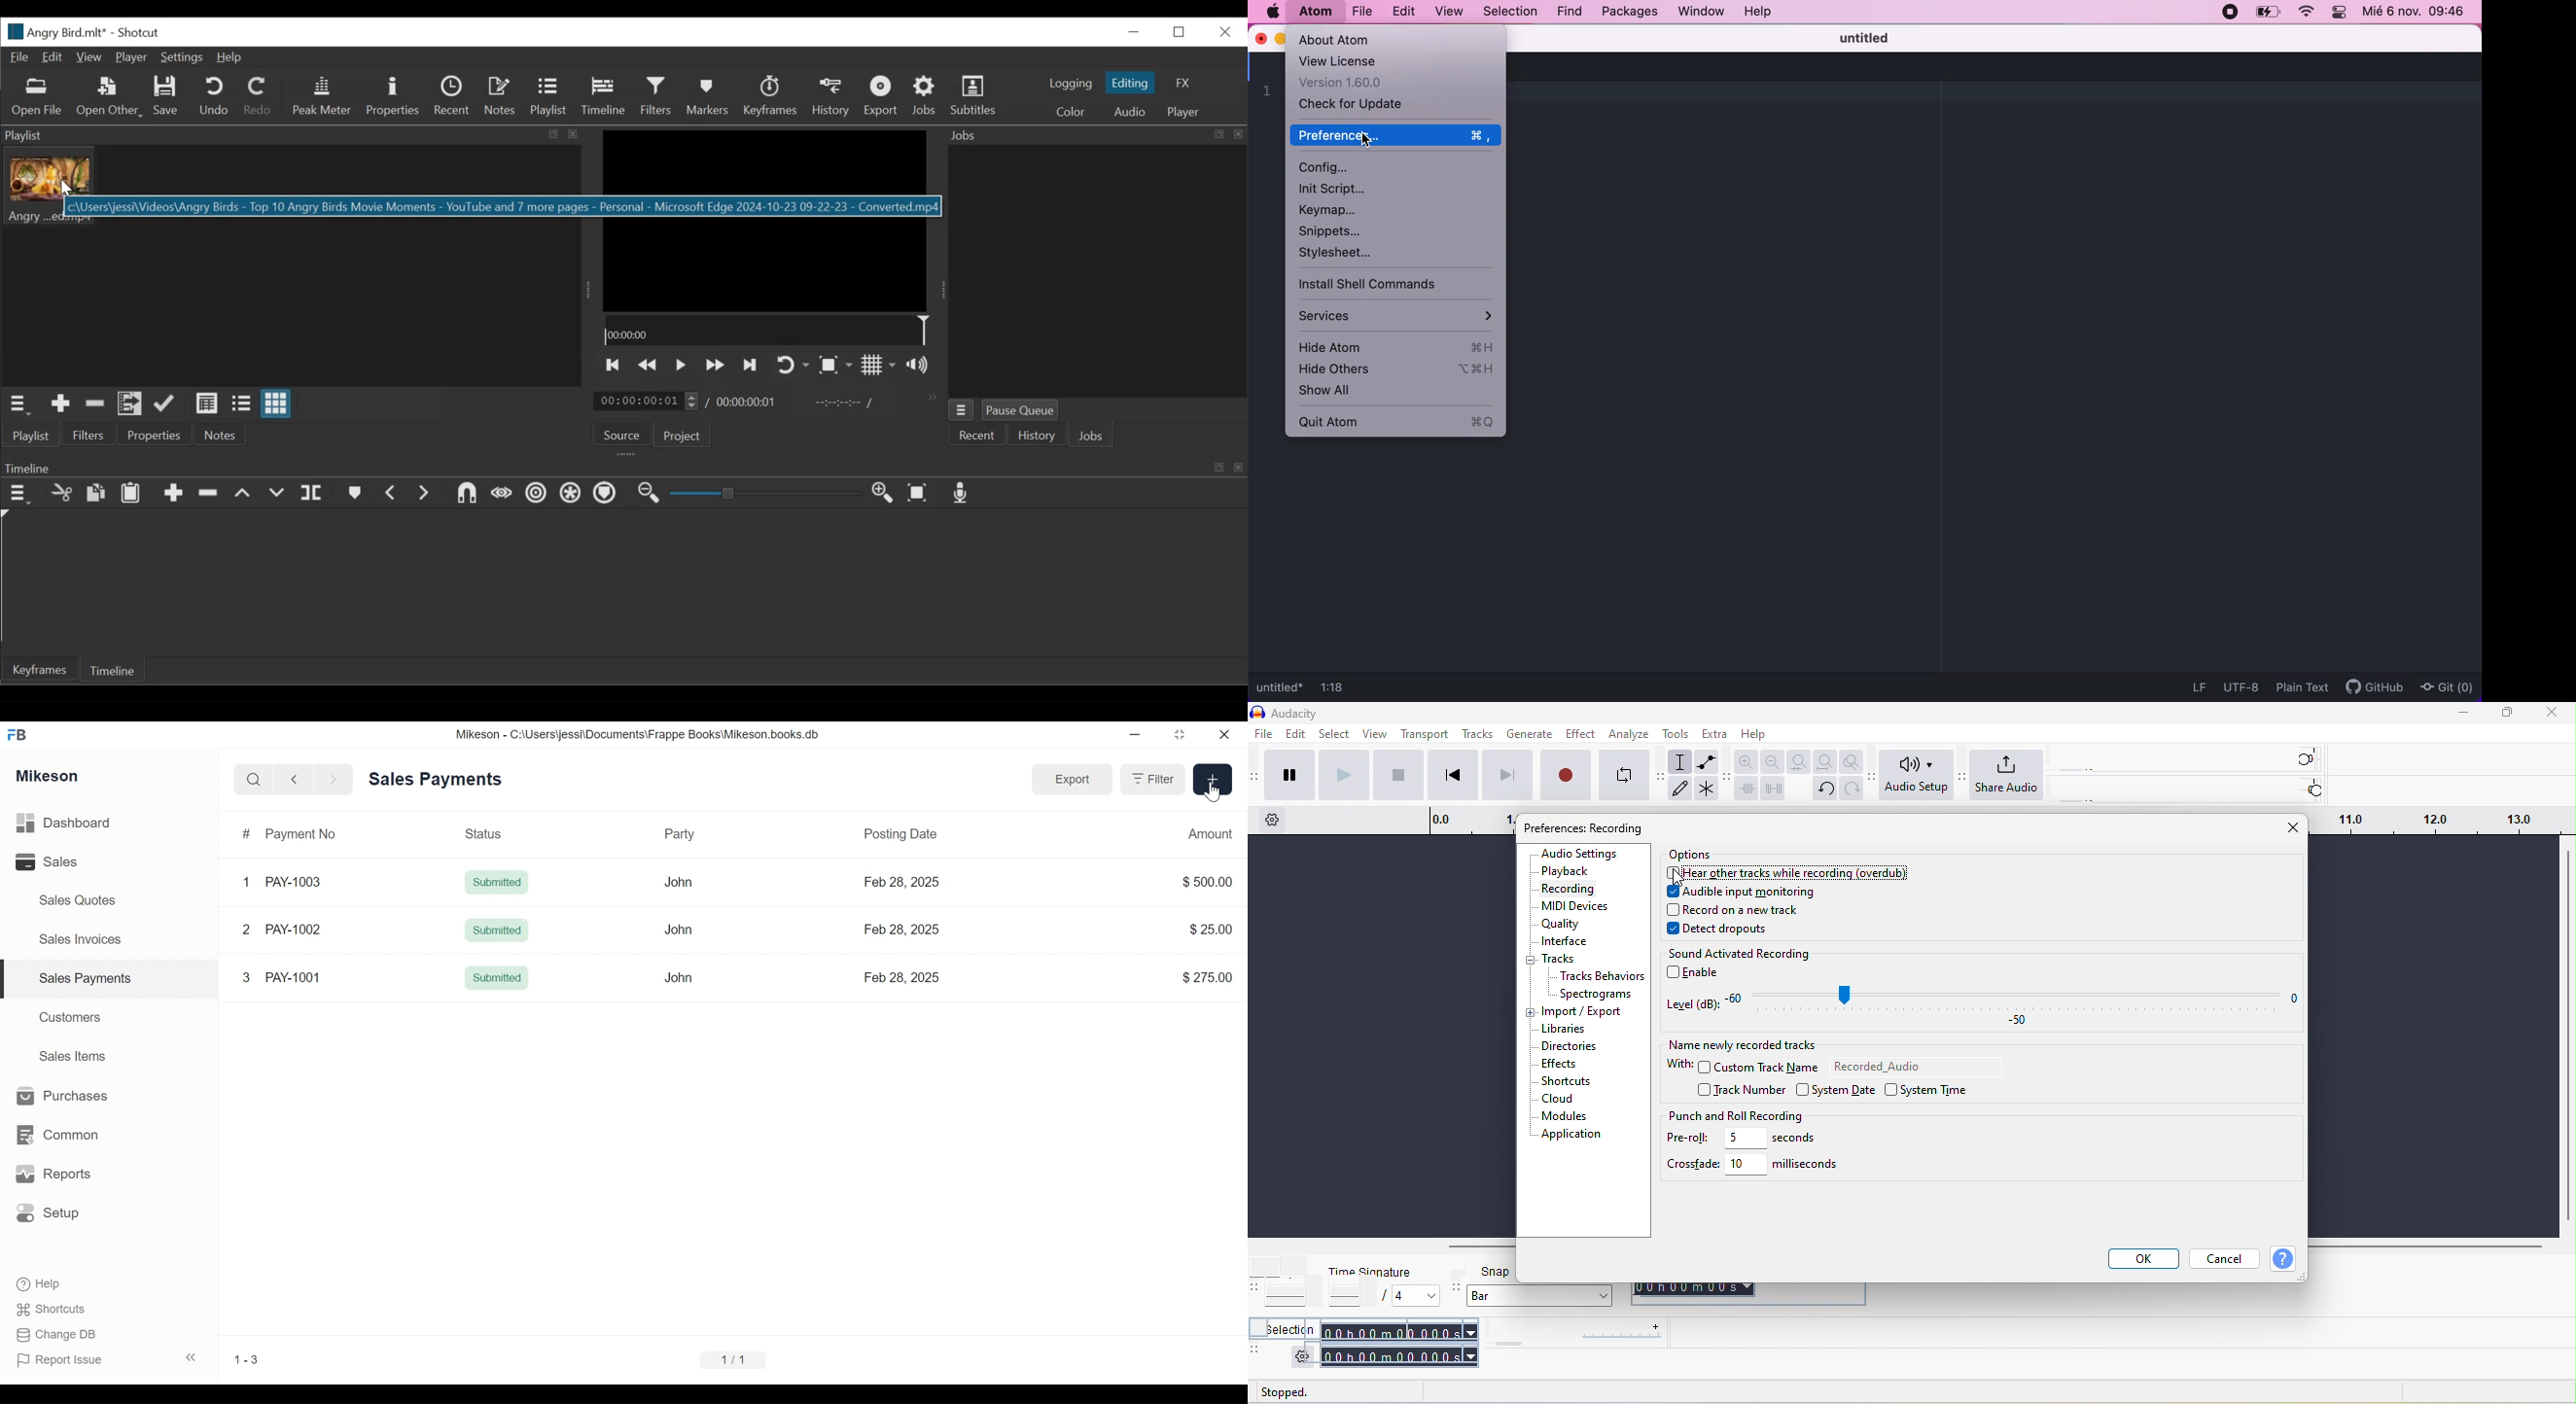 This screenshot has width=2576, height=1428. I want to click on tools, so click(1673, 734).